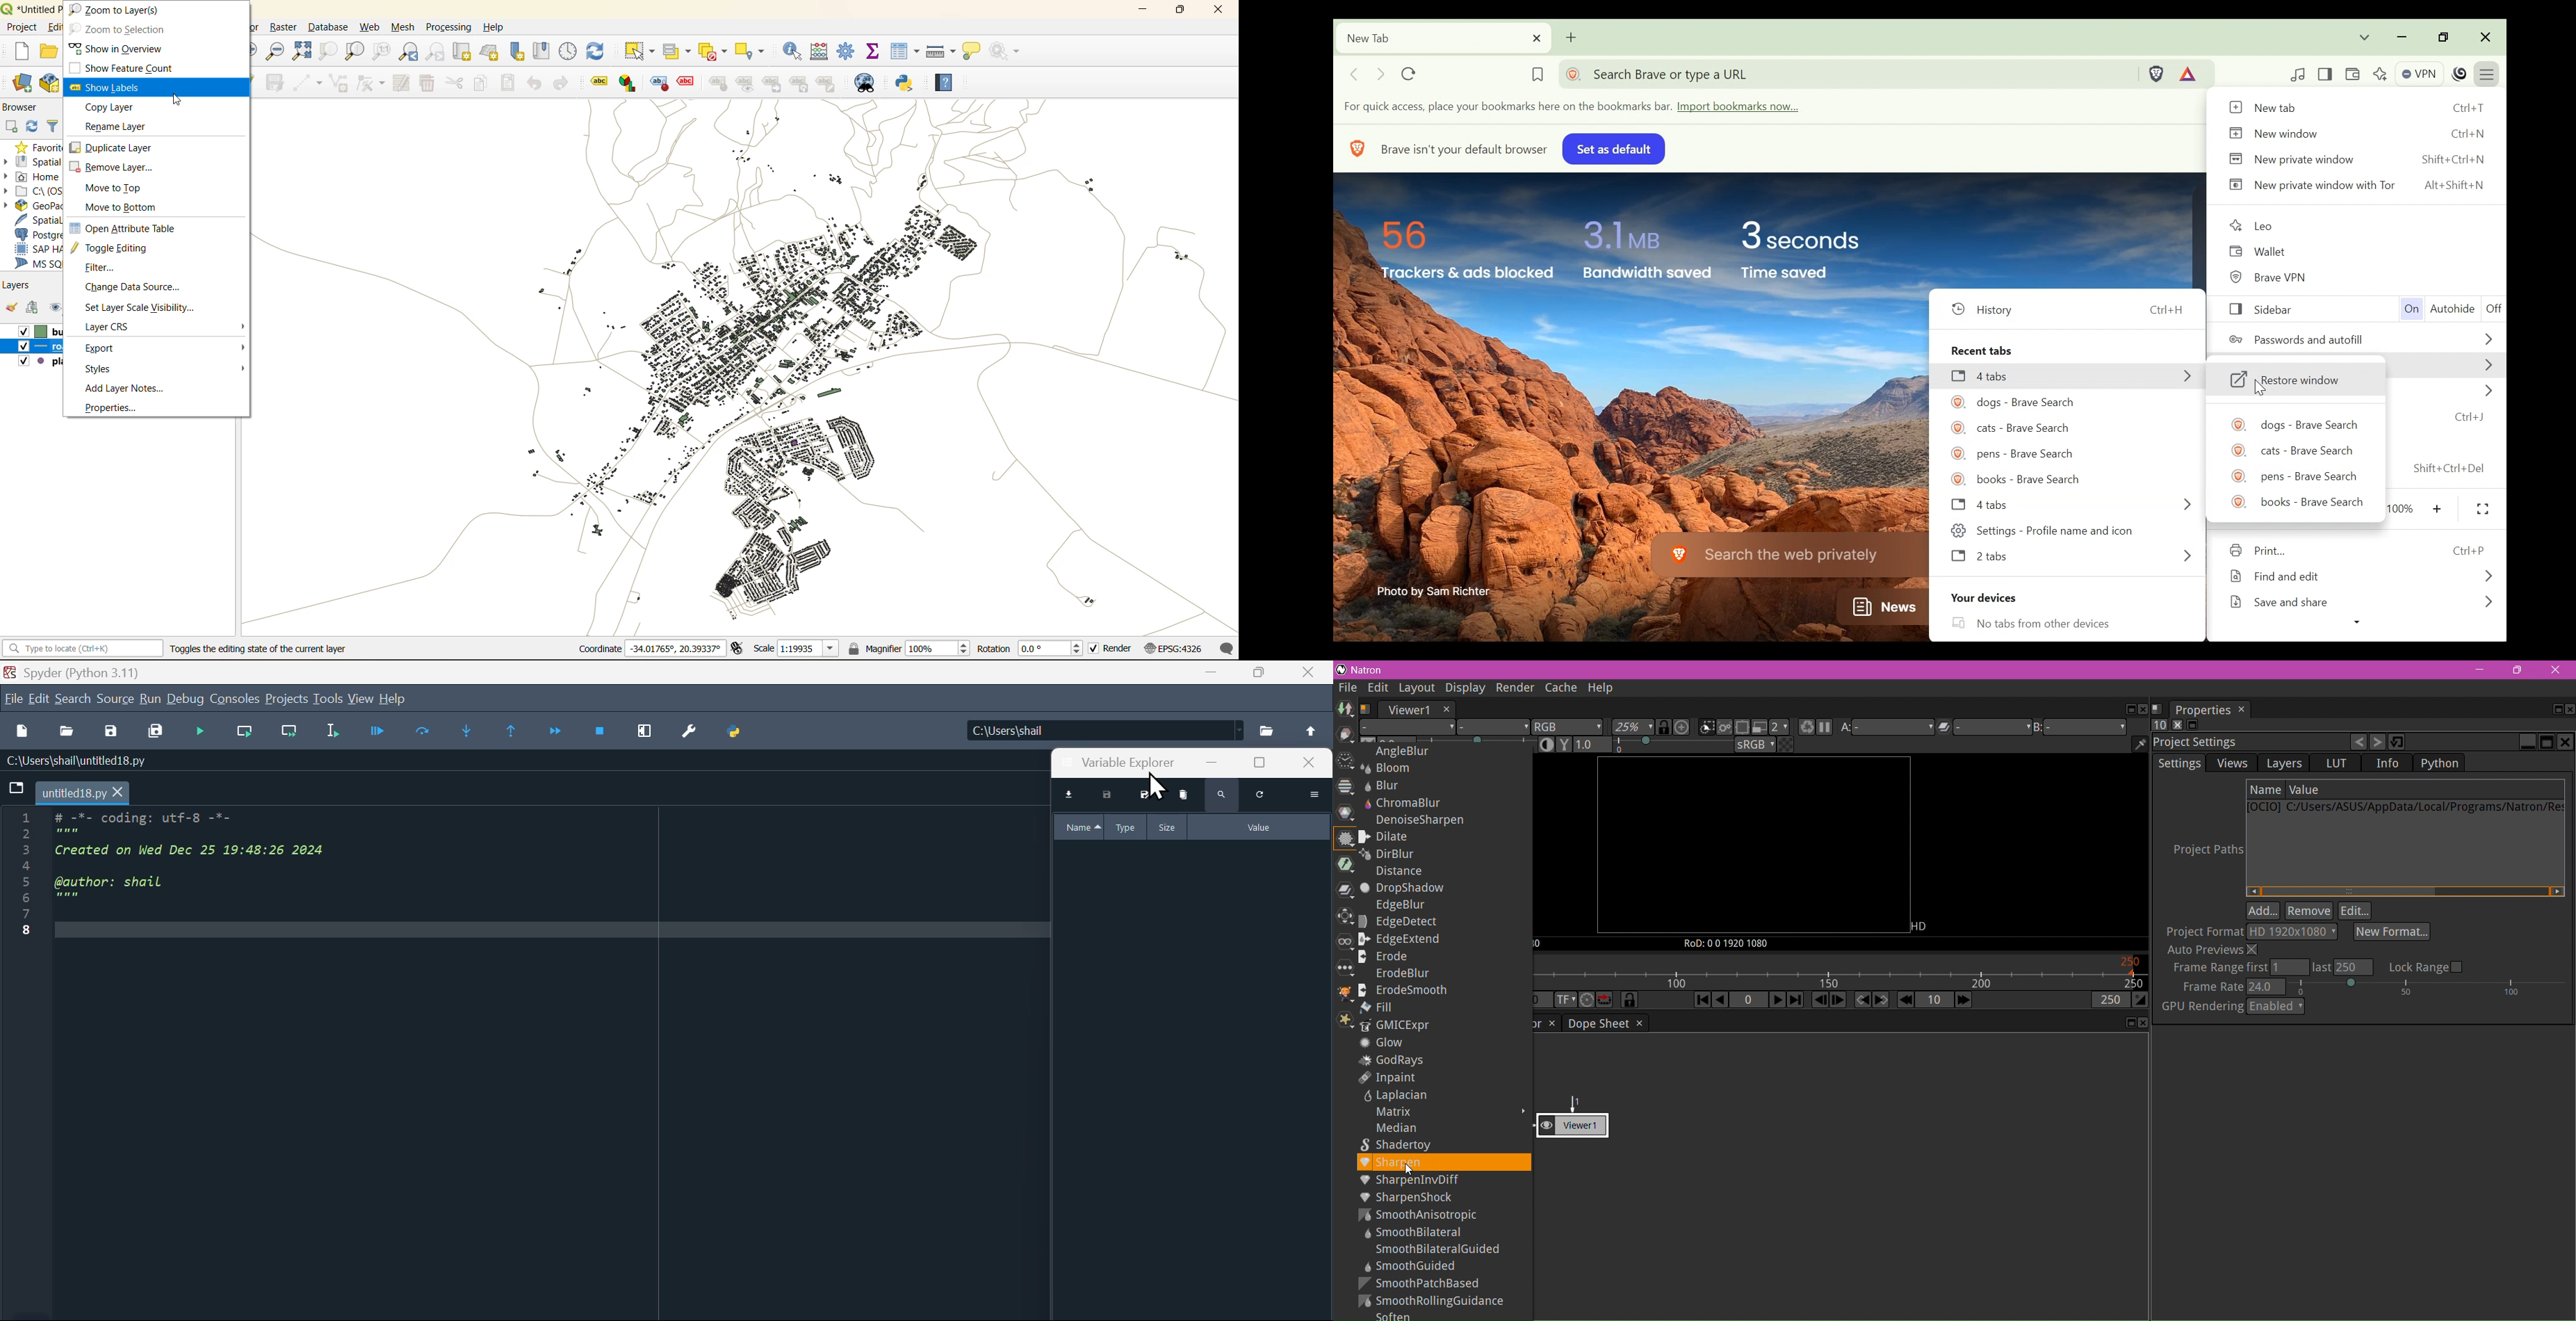  I want to click on Trackers & ads Blocked, so click(1466, 274).